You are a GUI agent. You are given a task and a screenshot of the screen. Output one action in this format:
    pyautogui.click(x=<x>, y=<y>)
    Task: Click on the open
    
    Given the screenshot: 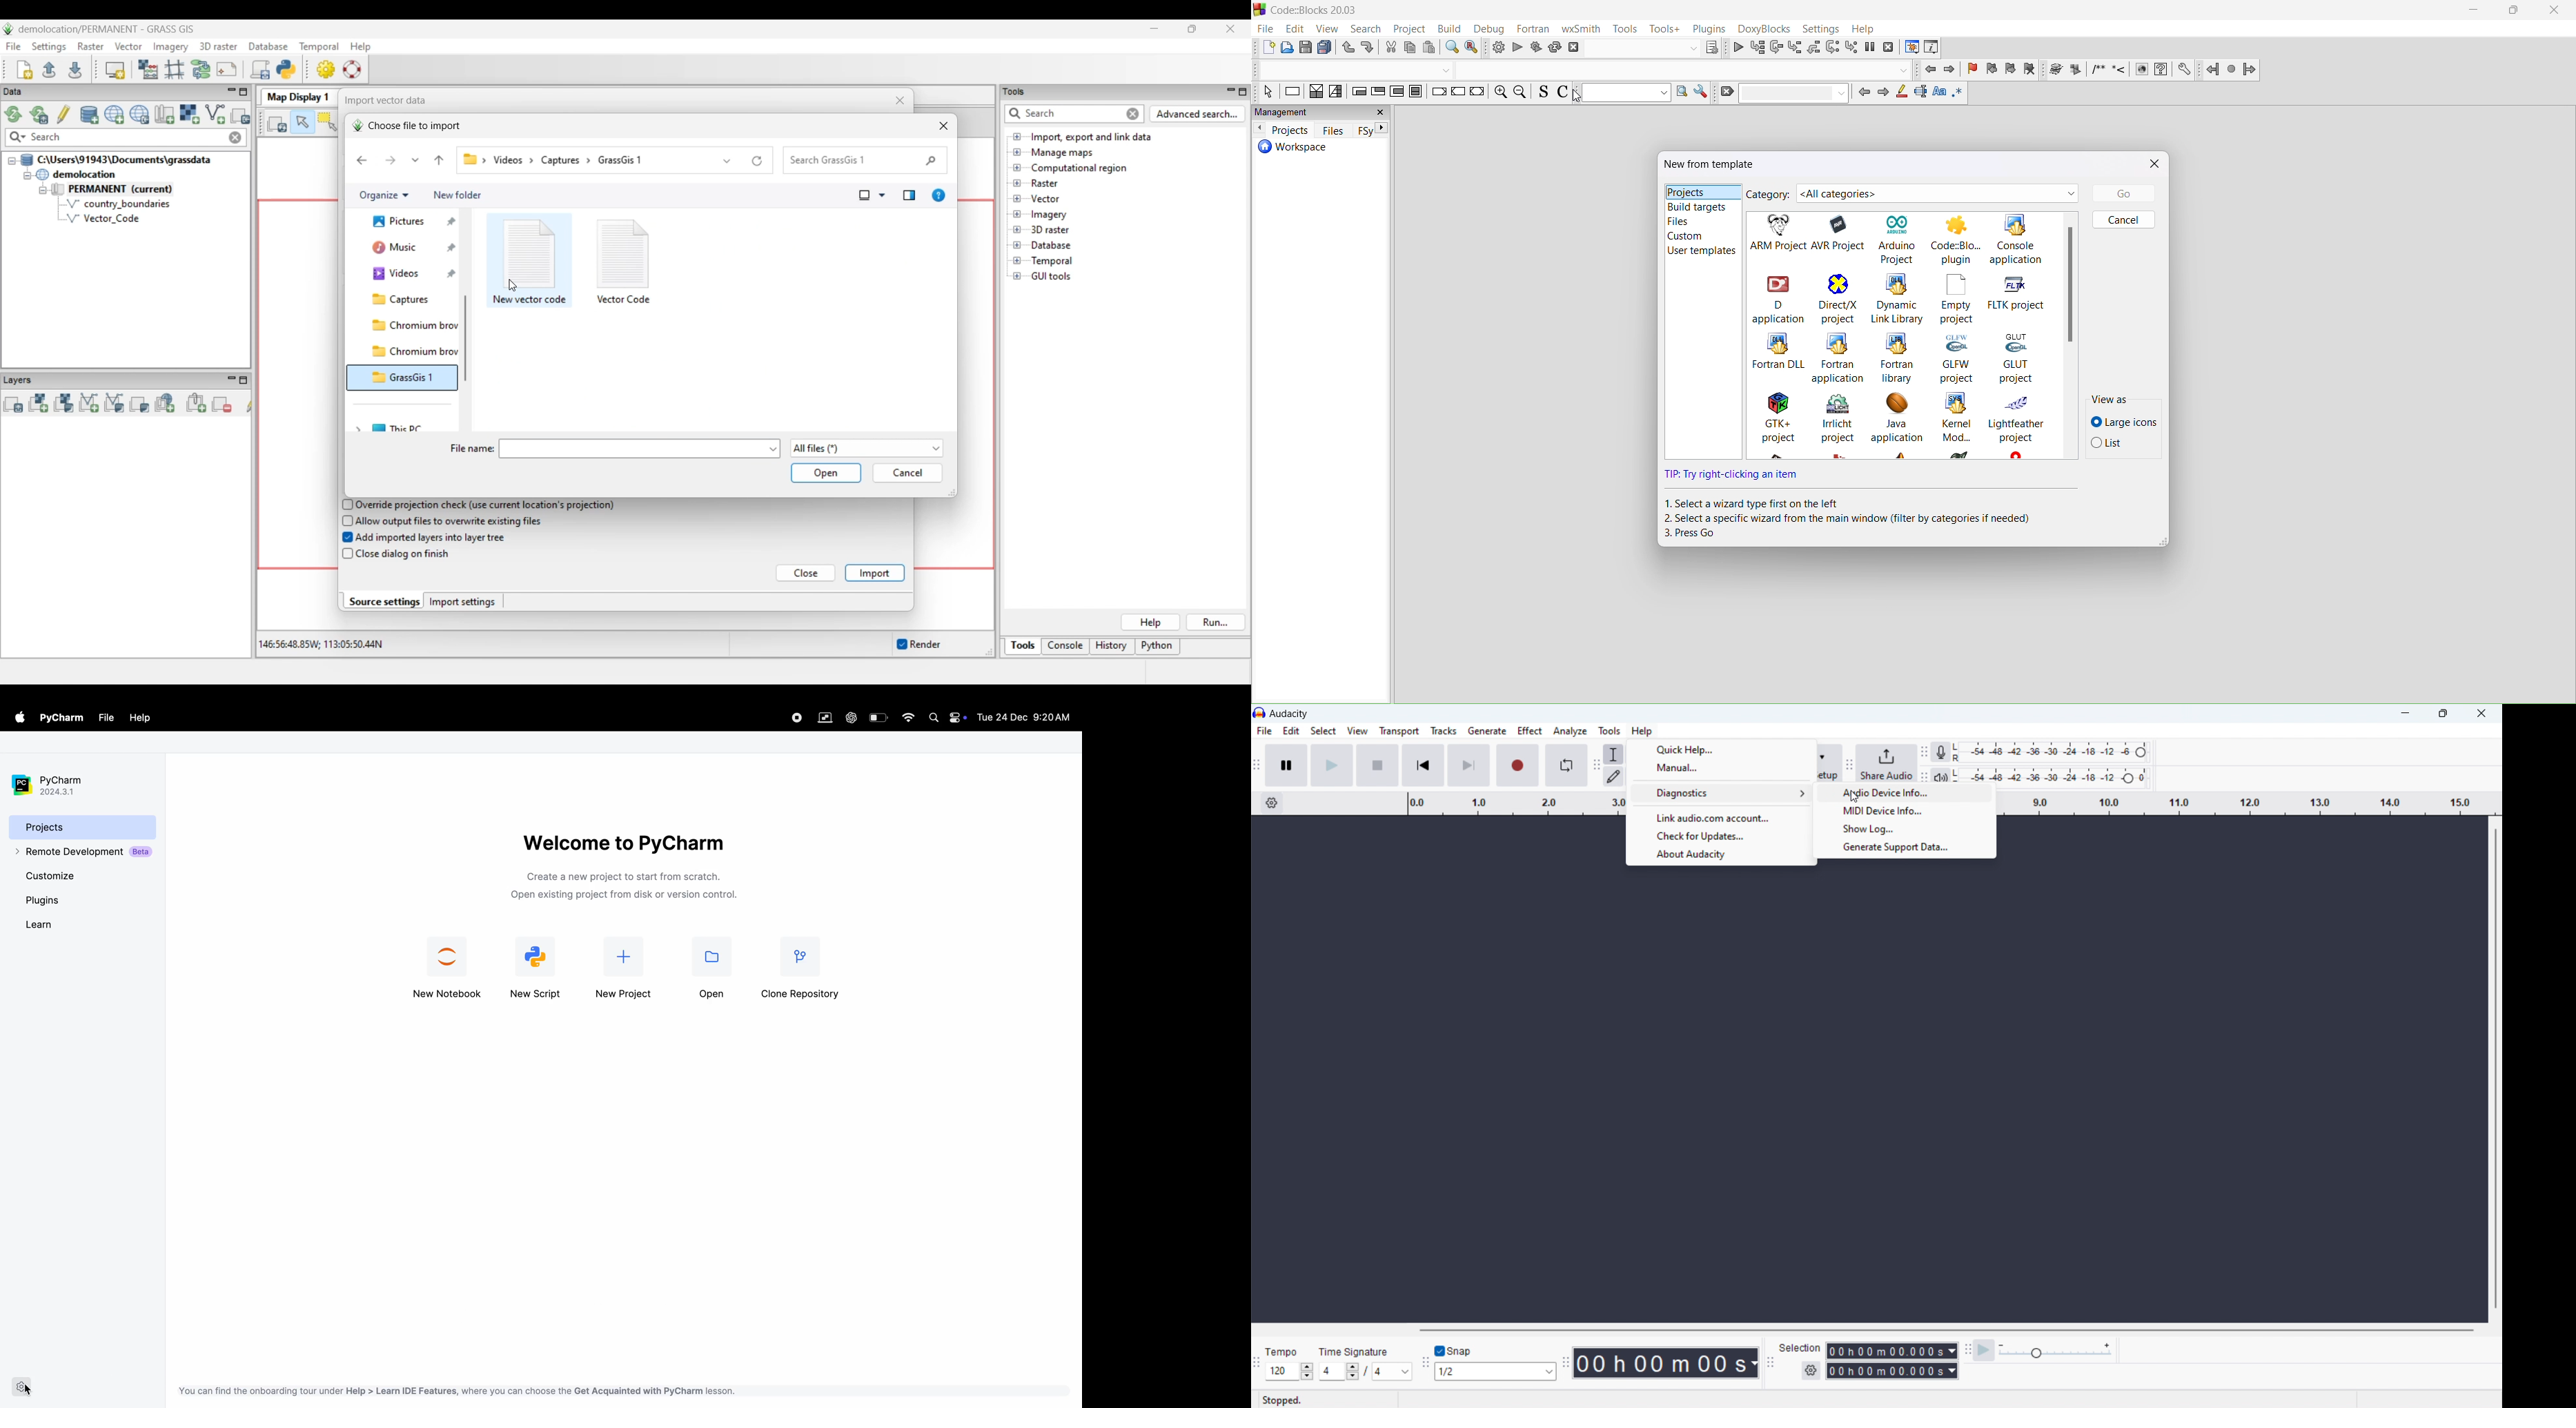 What is the action you would take?
    pyautogui.click(x=711, y=972)
    